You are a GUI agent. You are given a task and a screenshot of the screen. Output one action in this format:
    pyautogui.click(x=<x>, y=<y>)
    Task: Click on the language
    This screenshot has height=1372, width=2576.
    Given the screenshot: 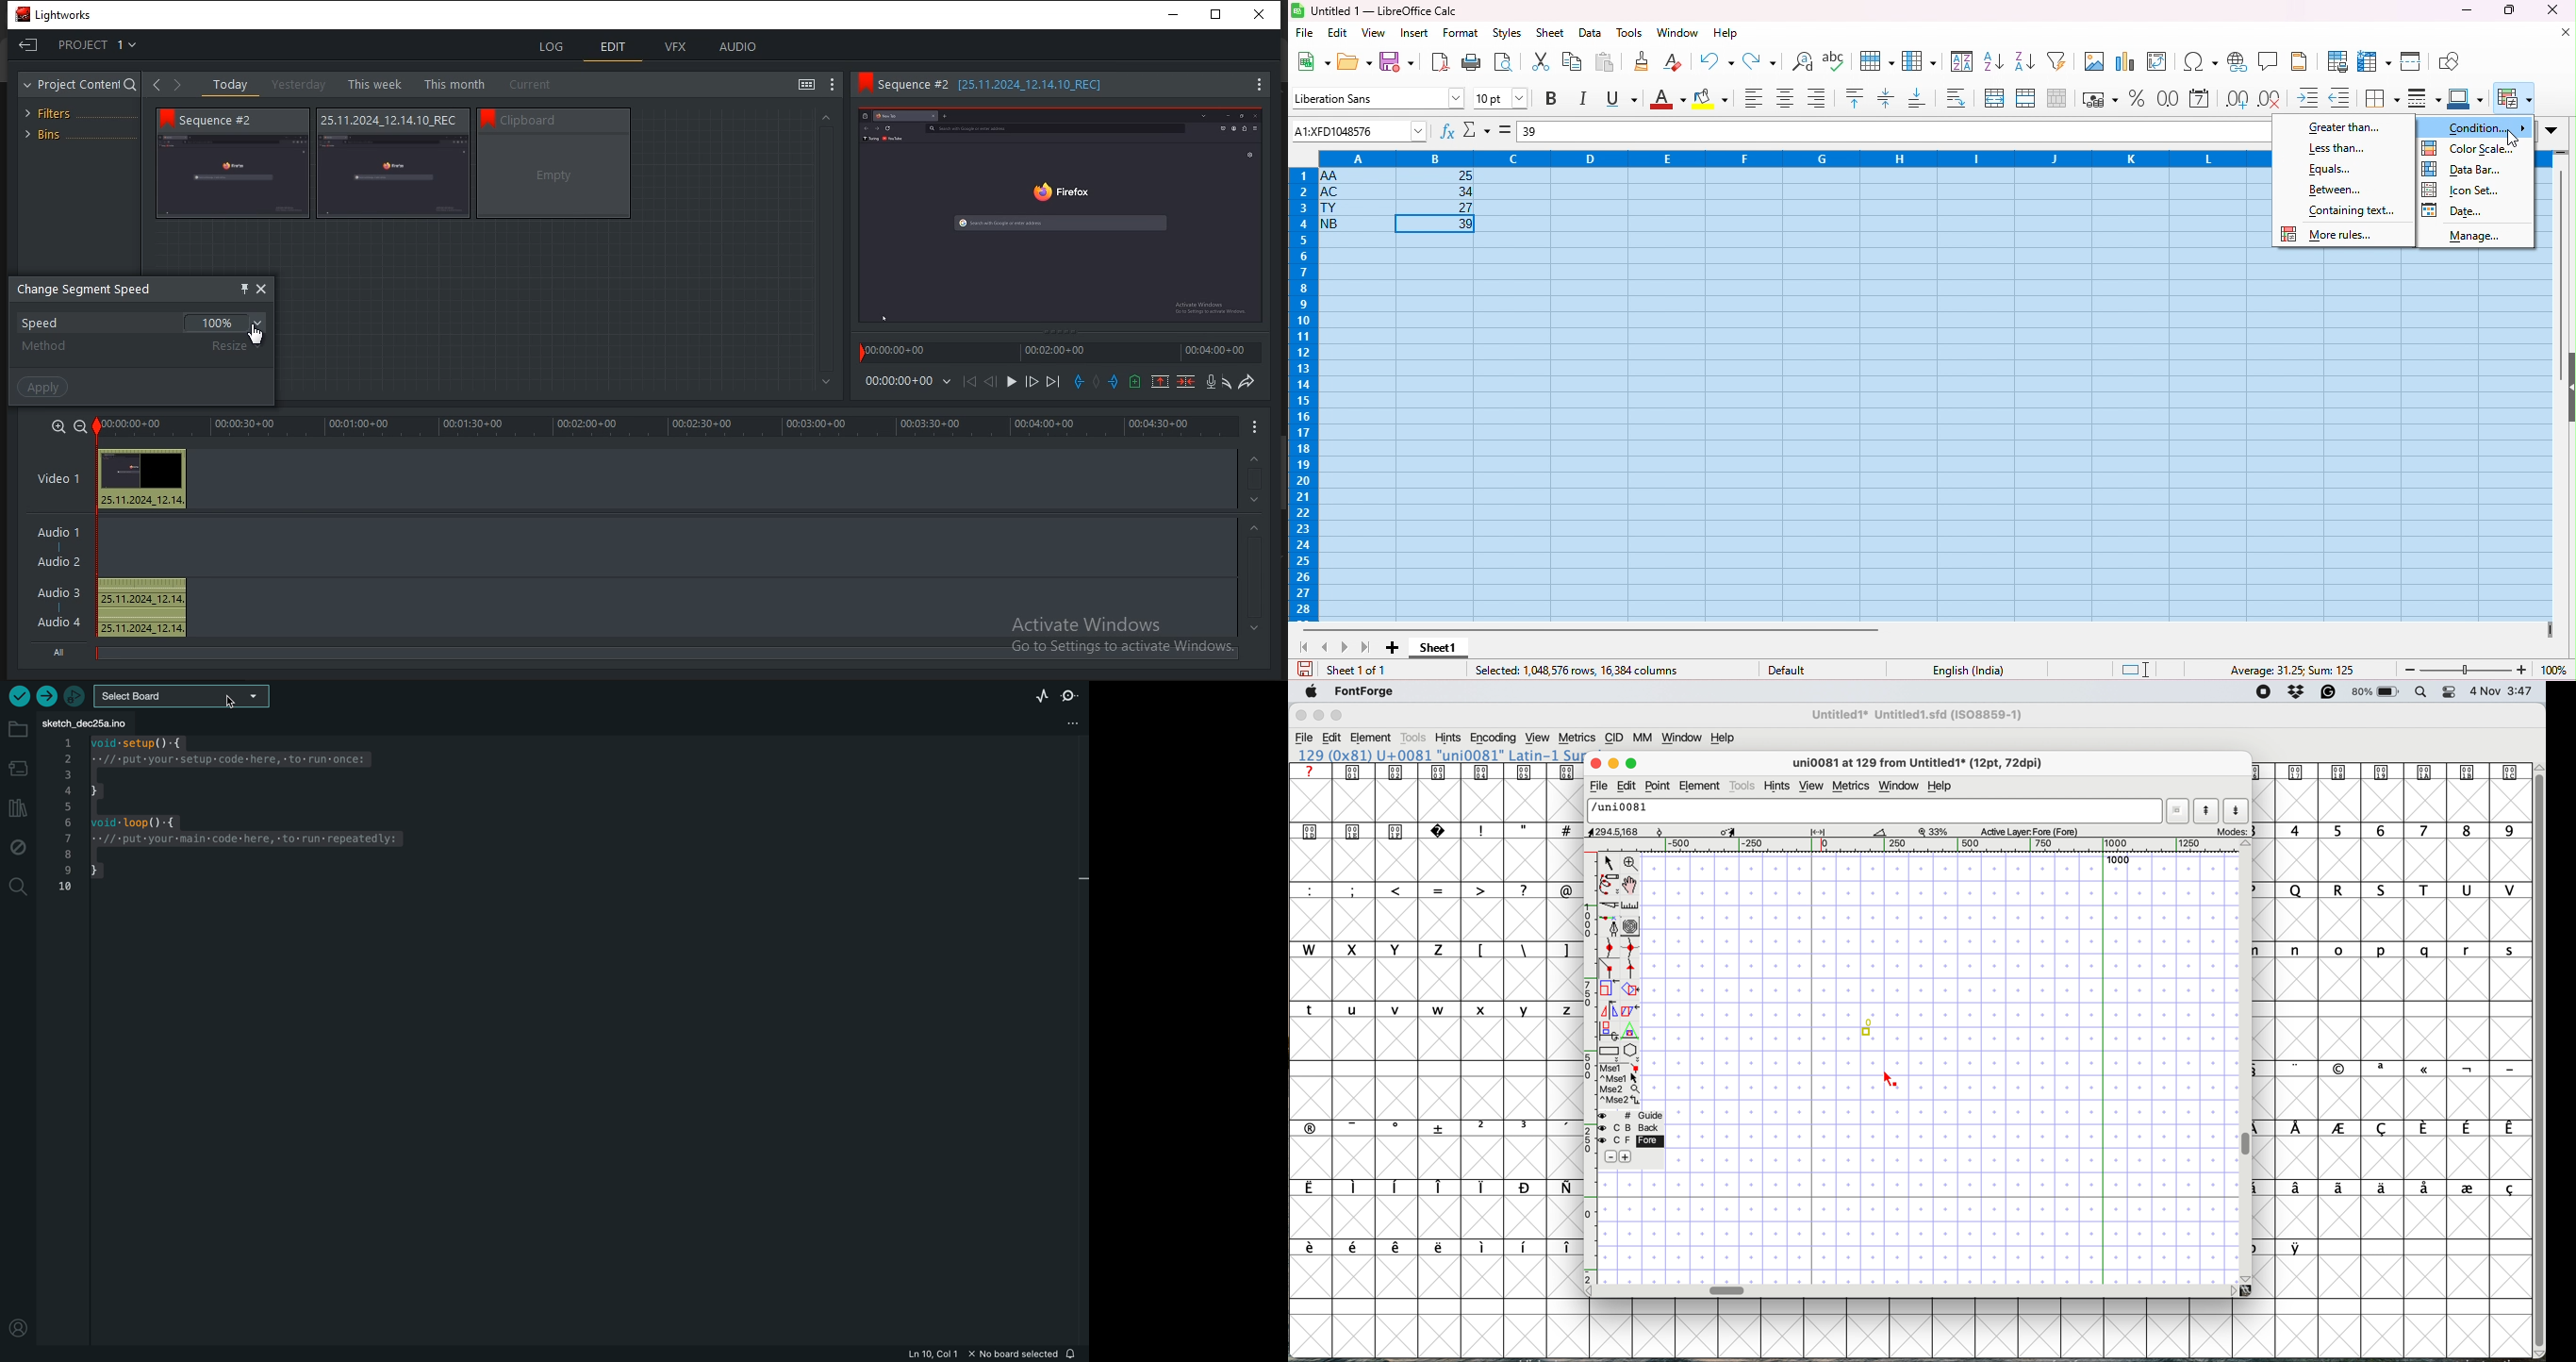 What is the action you would take?
    pyautogui.click(x=1962, y=668)
    